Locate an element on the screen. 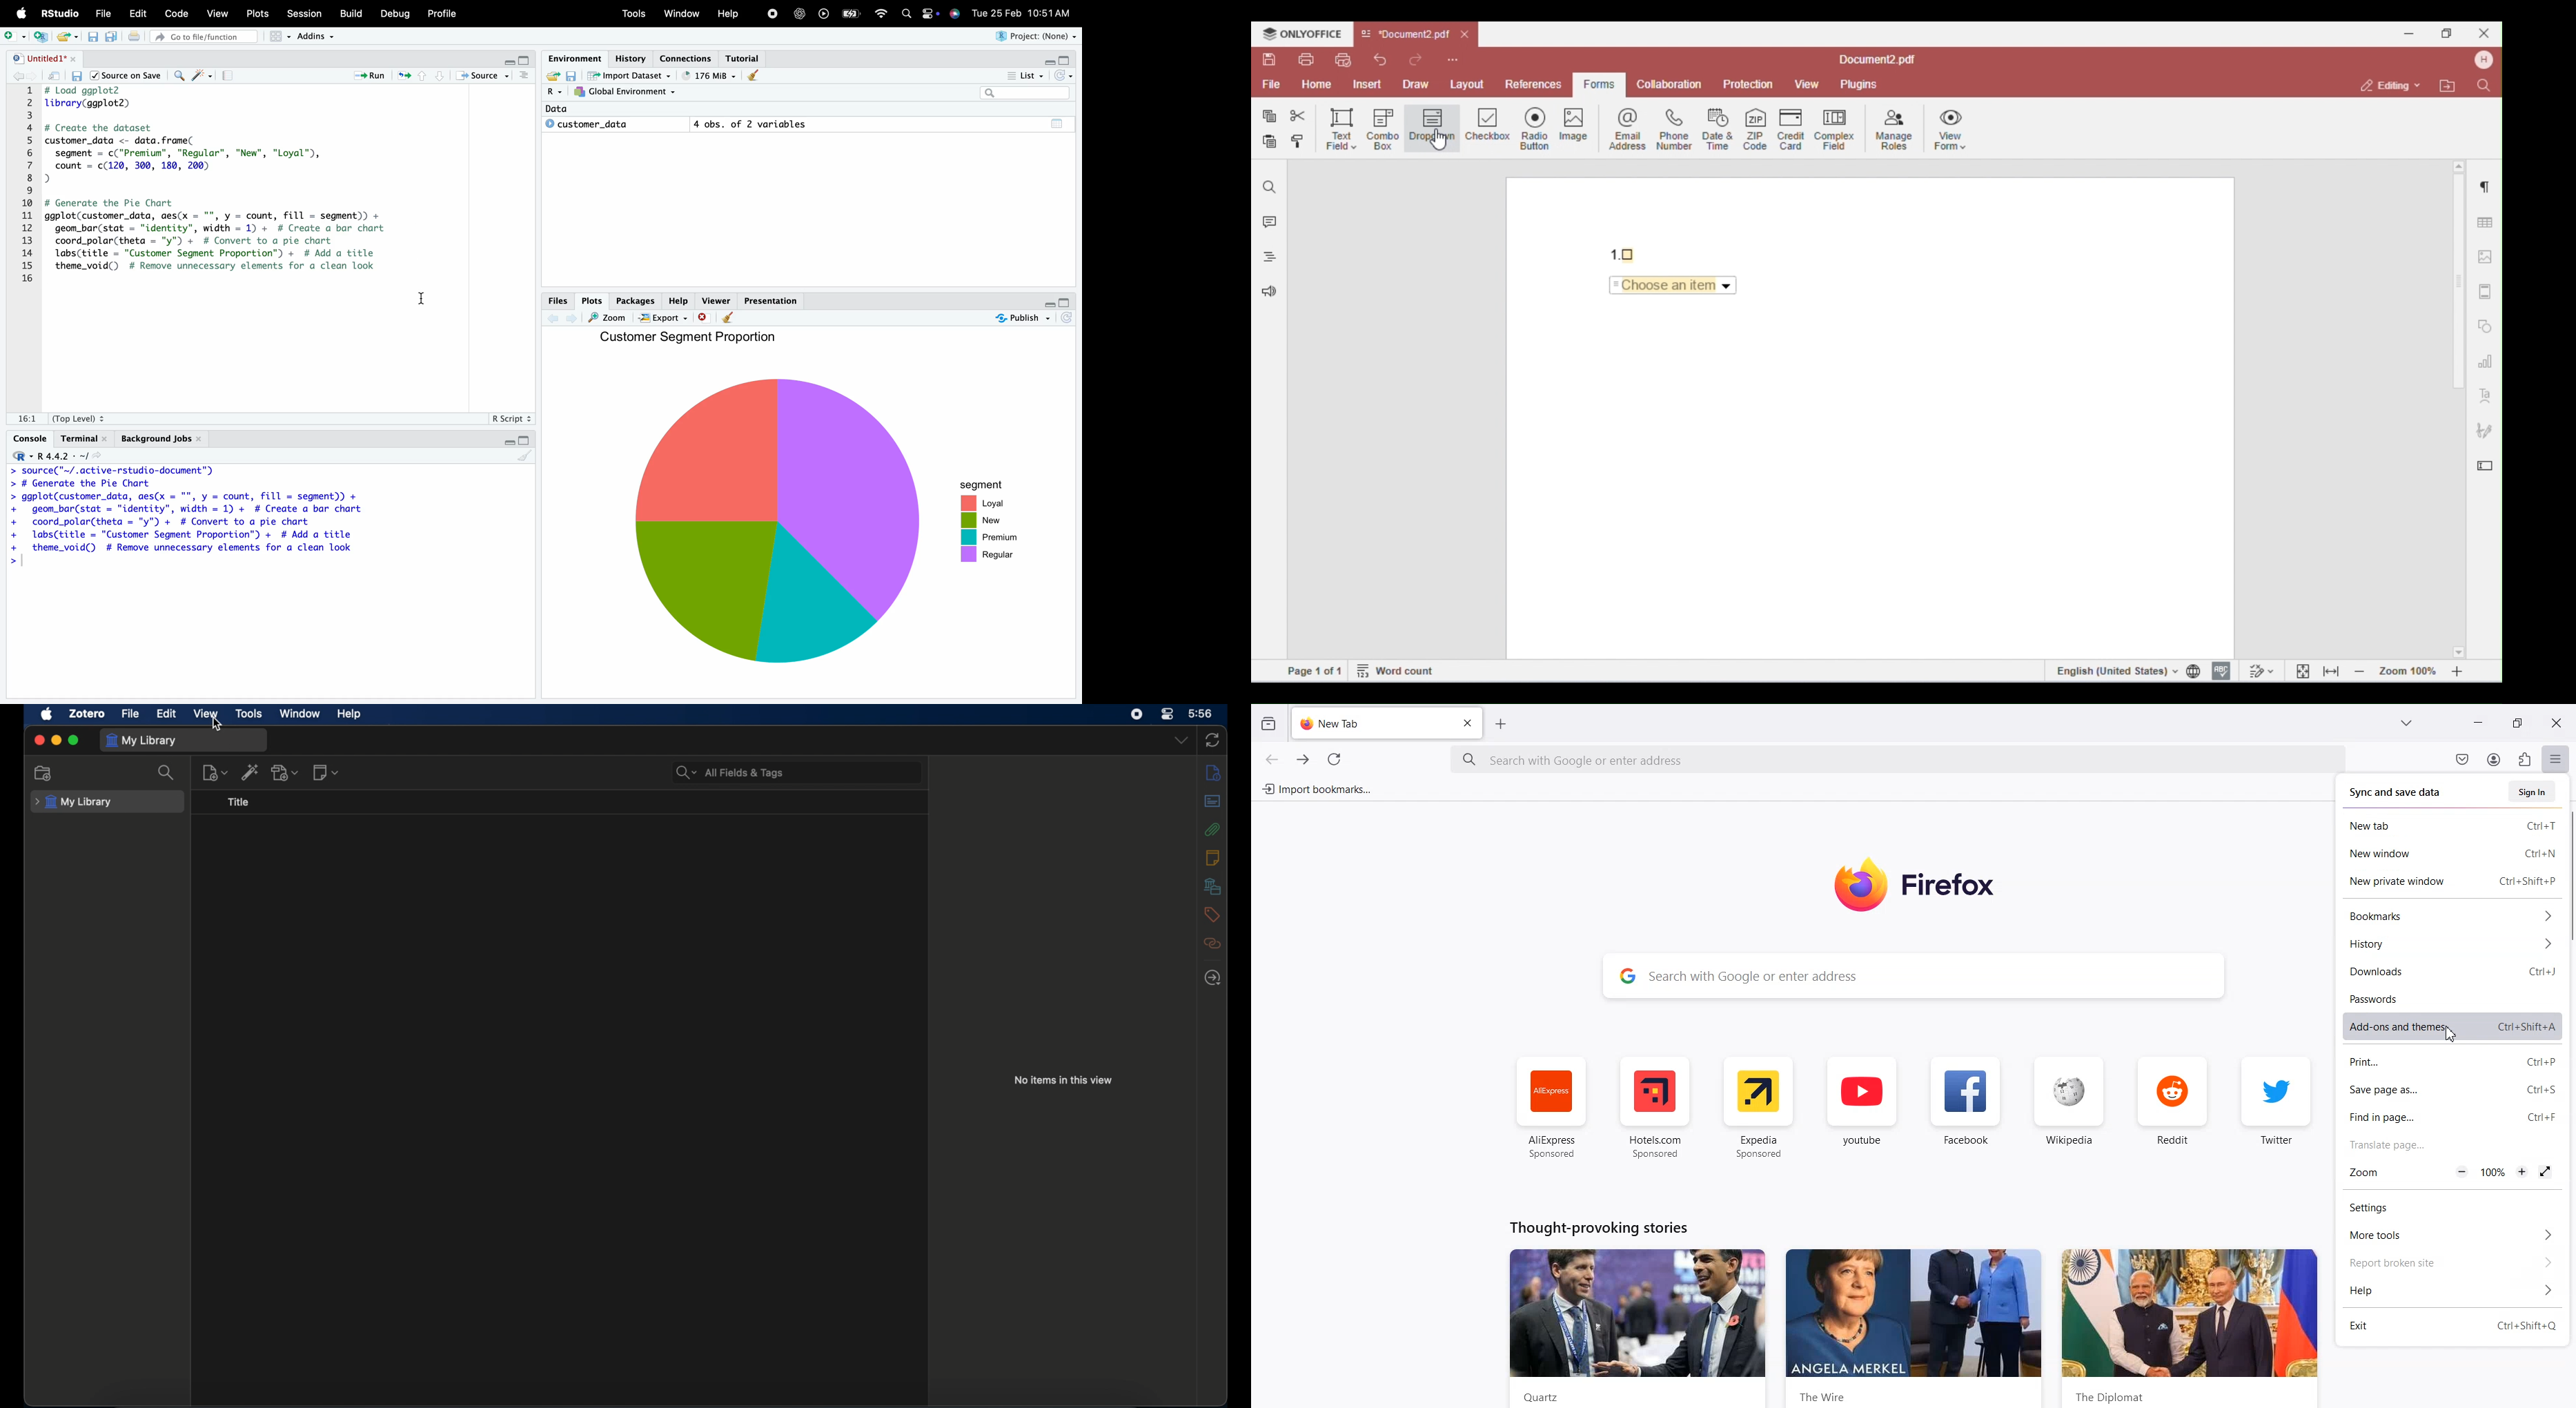 This screenshot has width=2576, height=1428. new item is located at coordinates (215, 772).